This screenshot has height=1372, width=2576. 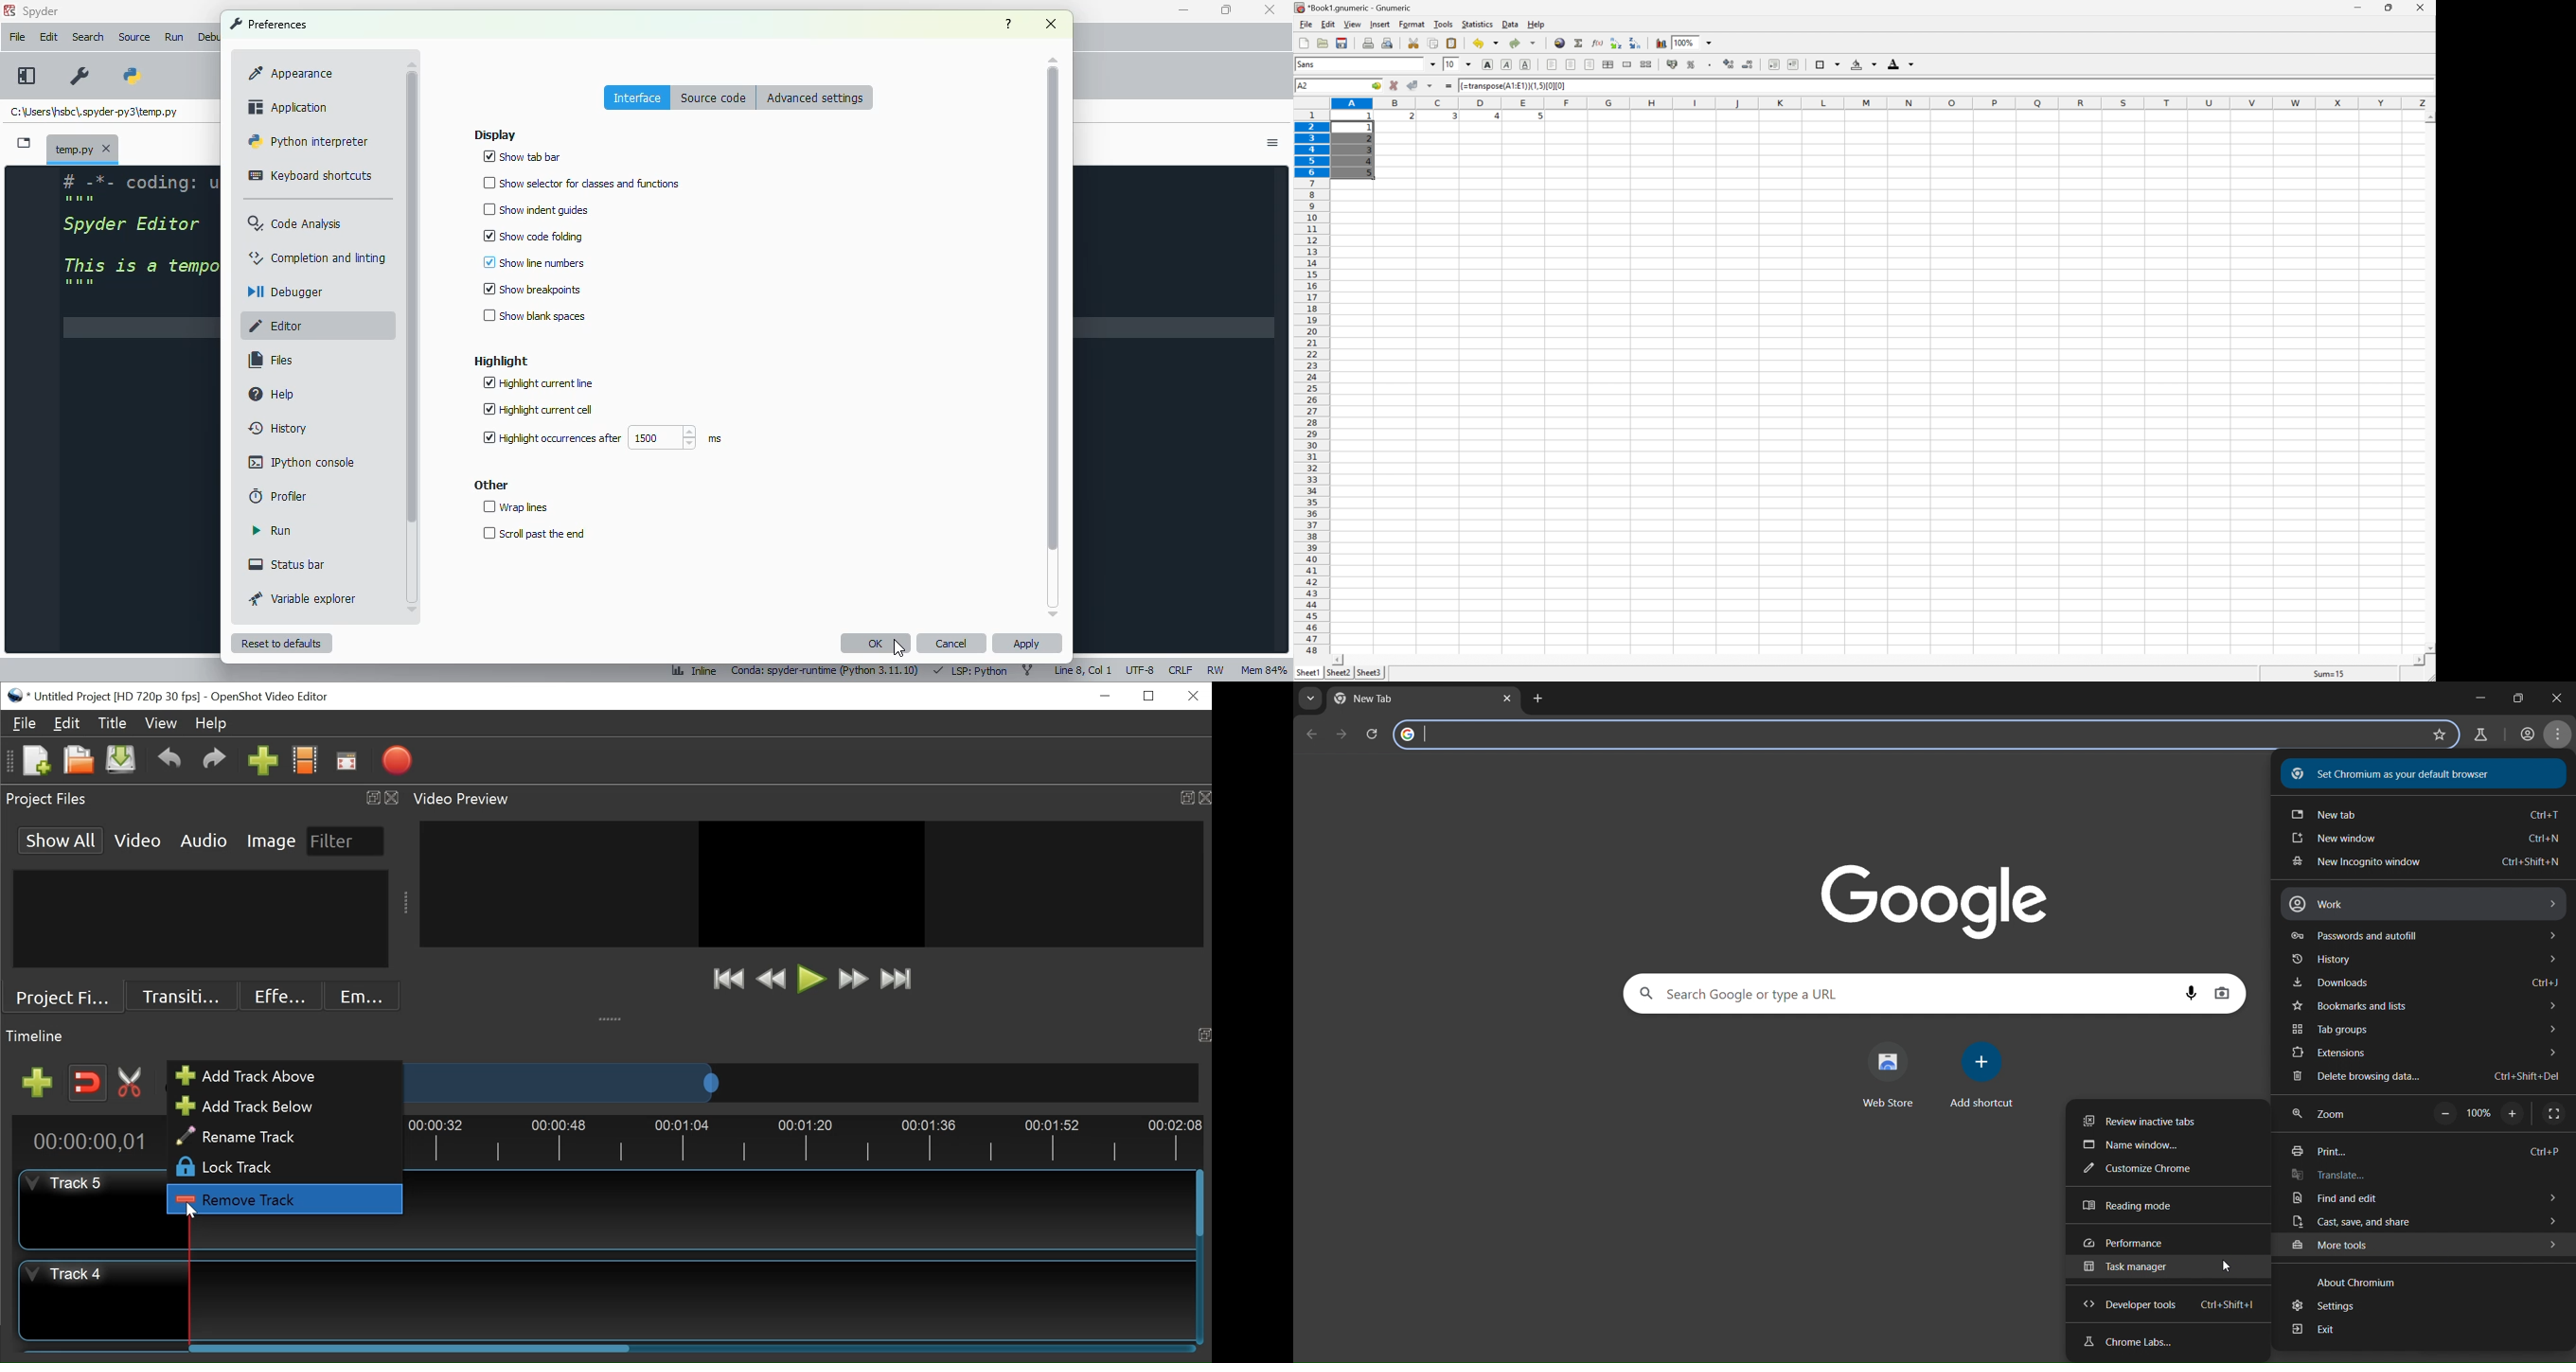 What do you see at coordinates (1053, 309) in the screenshot?
I see `vertical scroll bar` at bounding box center [1053, 309].